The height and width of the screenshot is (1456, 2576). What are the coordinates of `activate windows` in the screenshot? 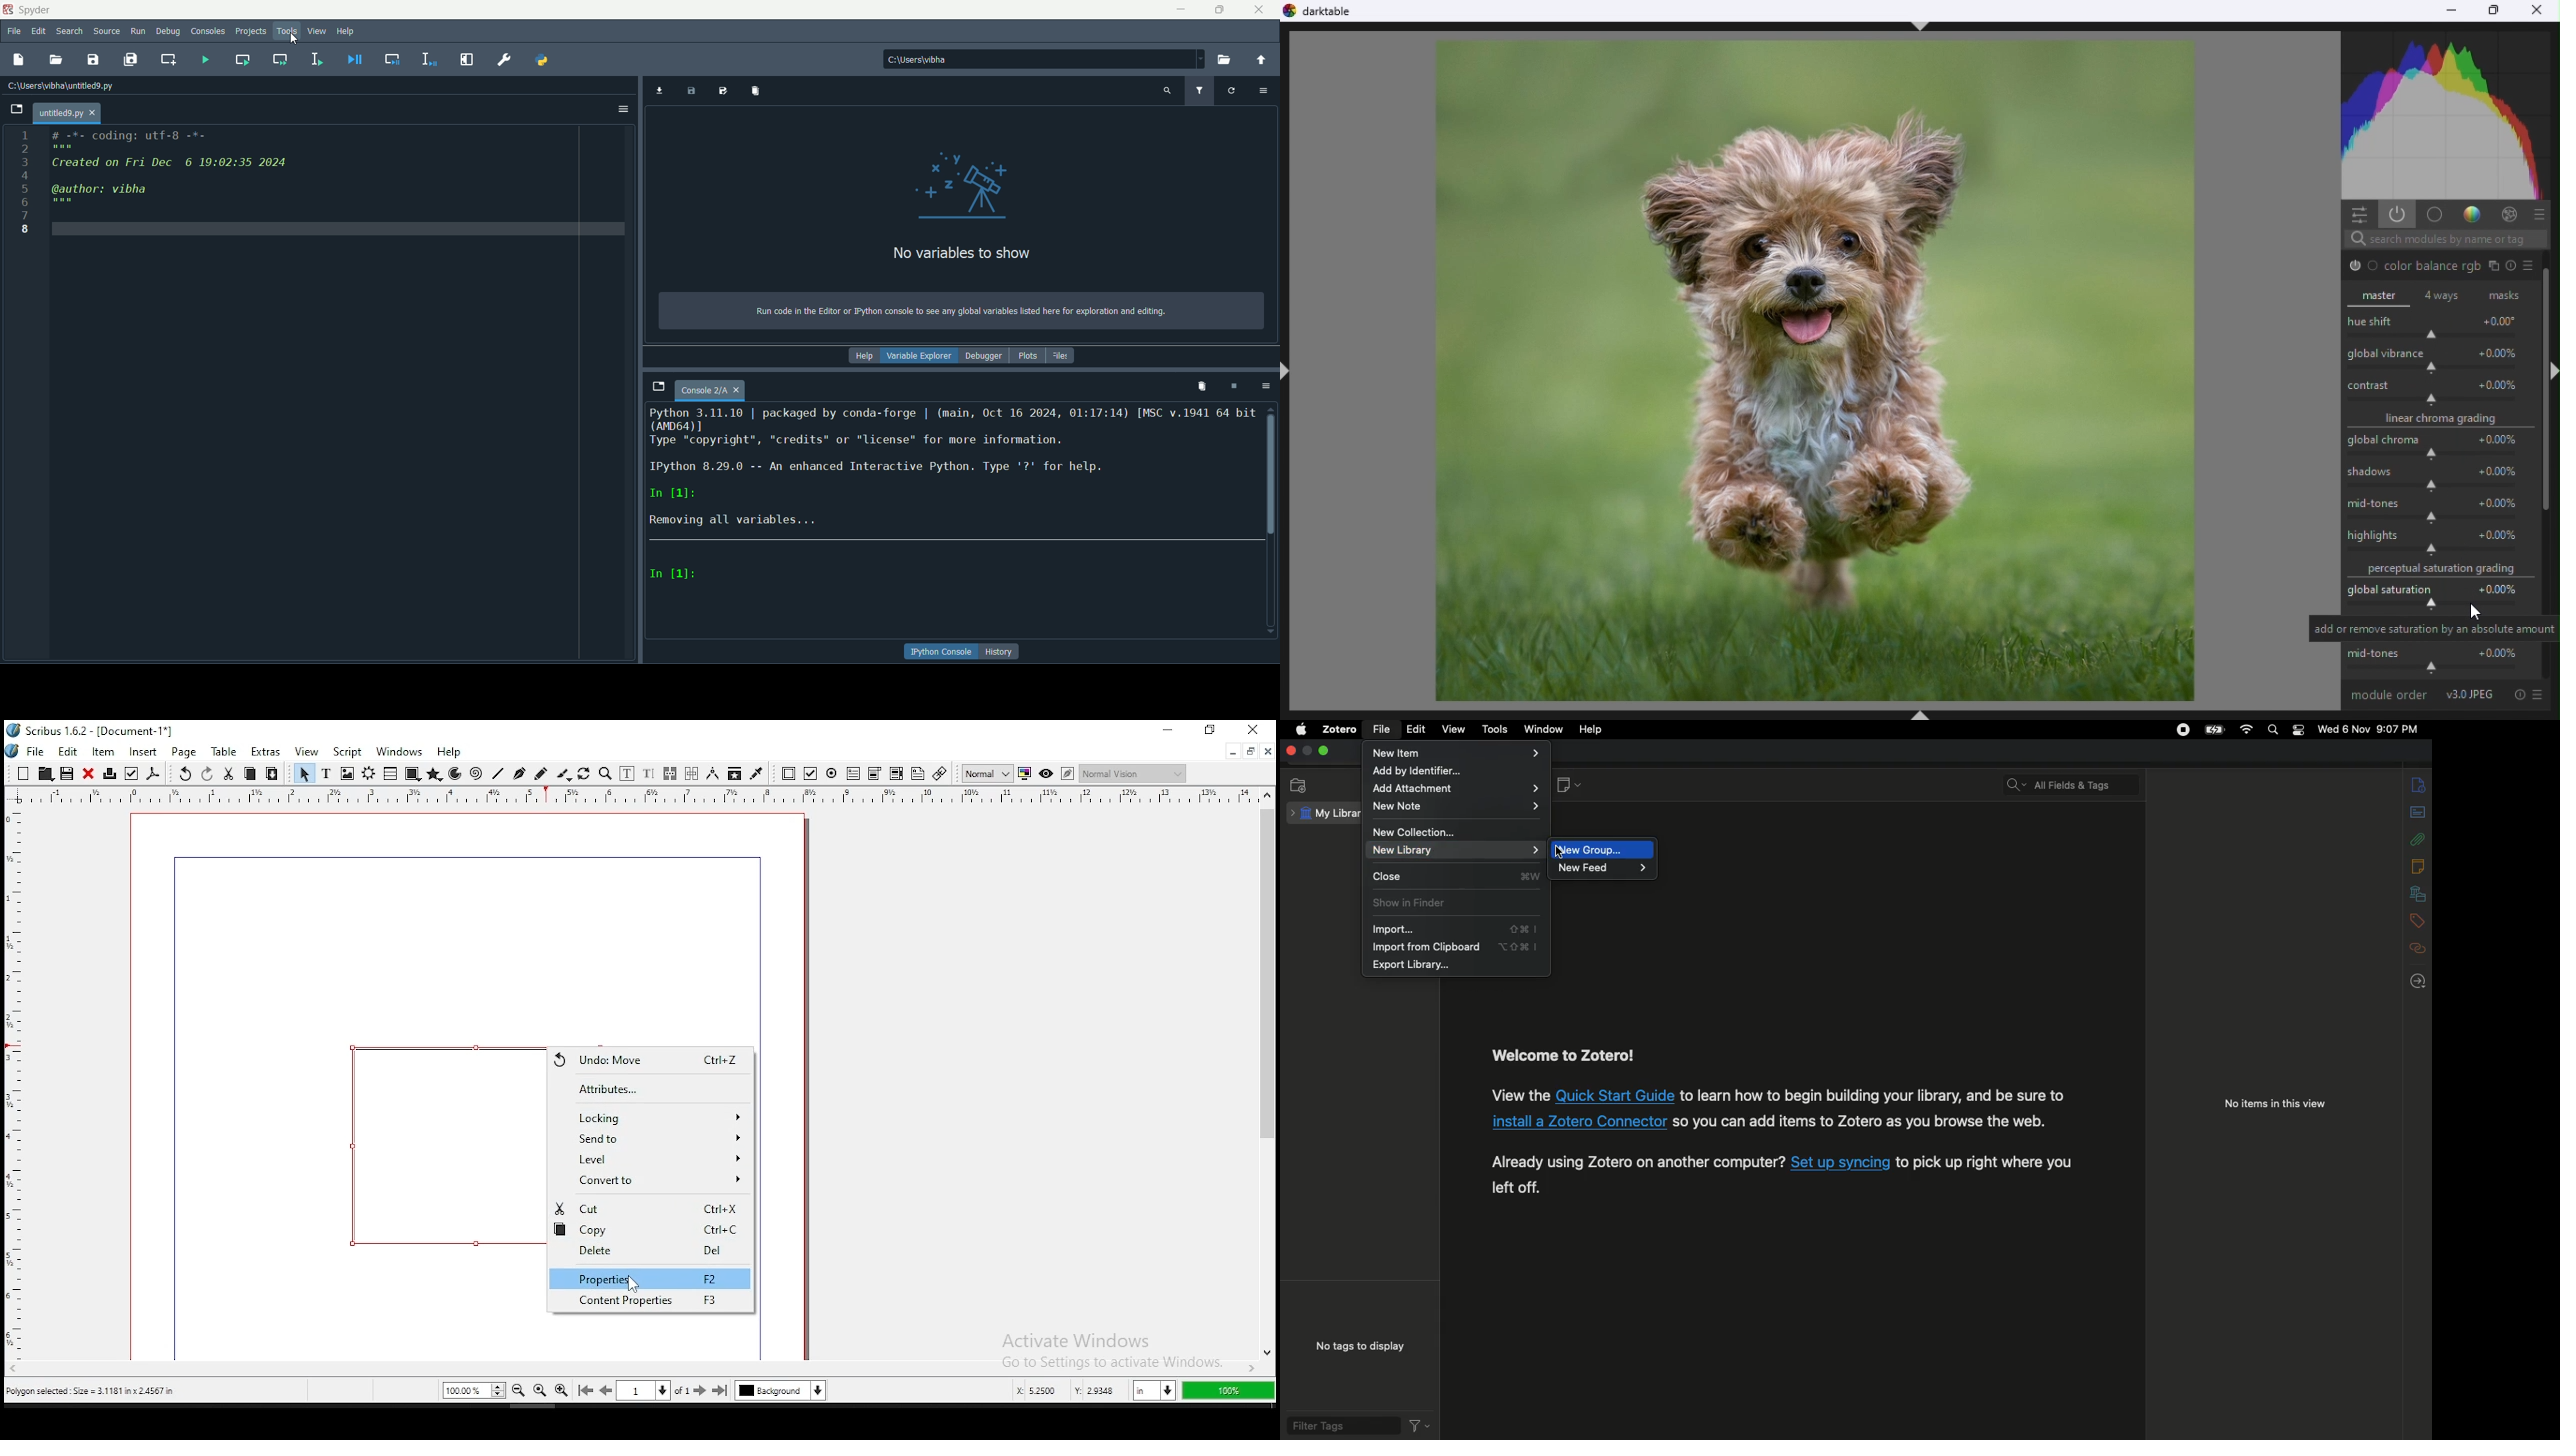 It's located at (1112, 1345).